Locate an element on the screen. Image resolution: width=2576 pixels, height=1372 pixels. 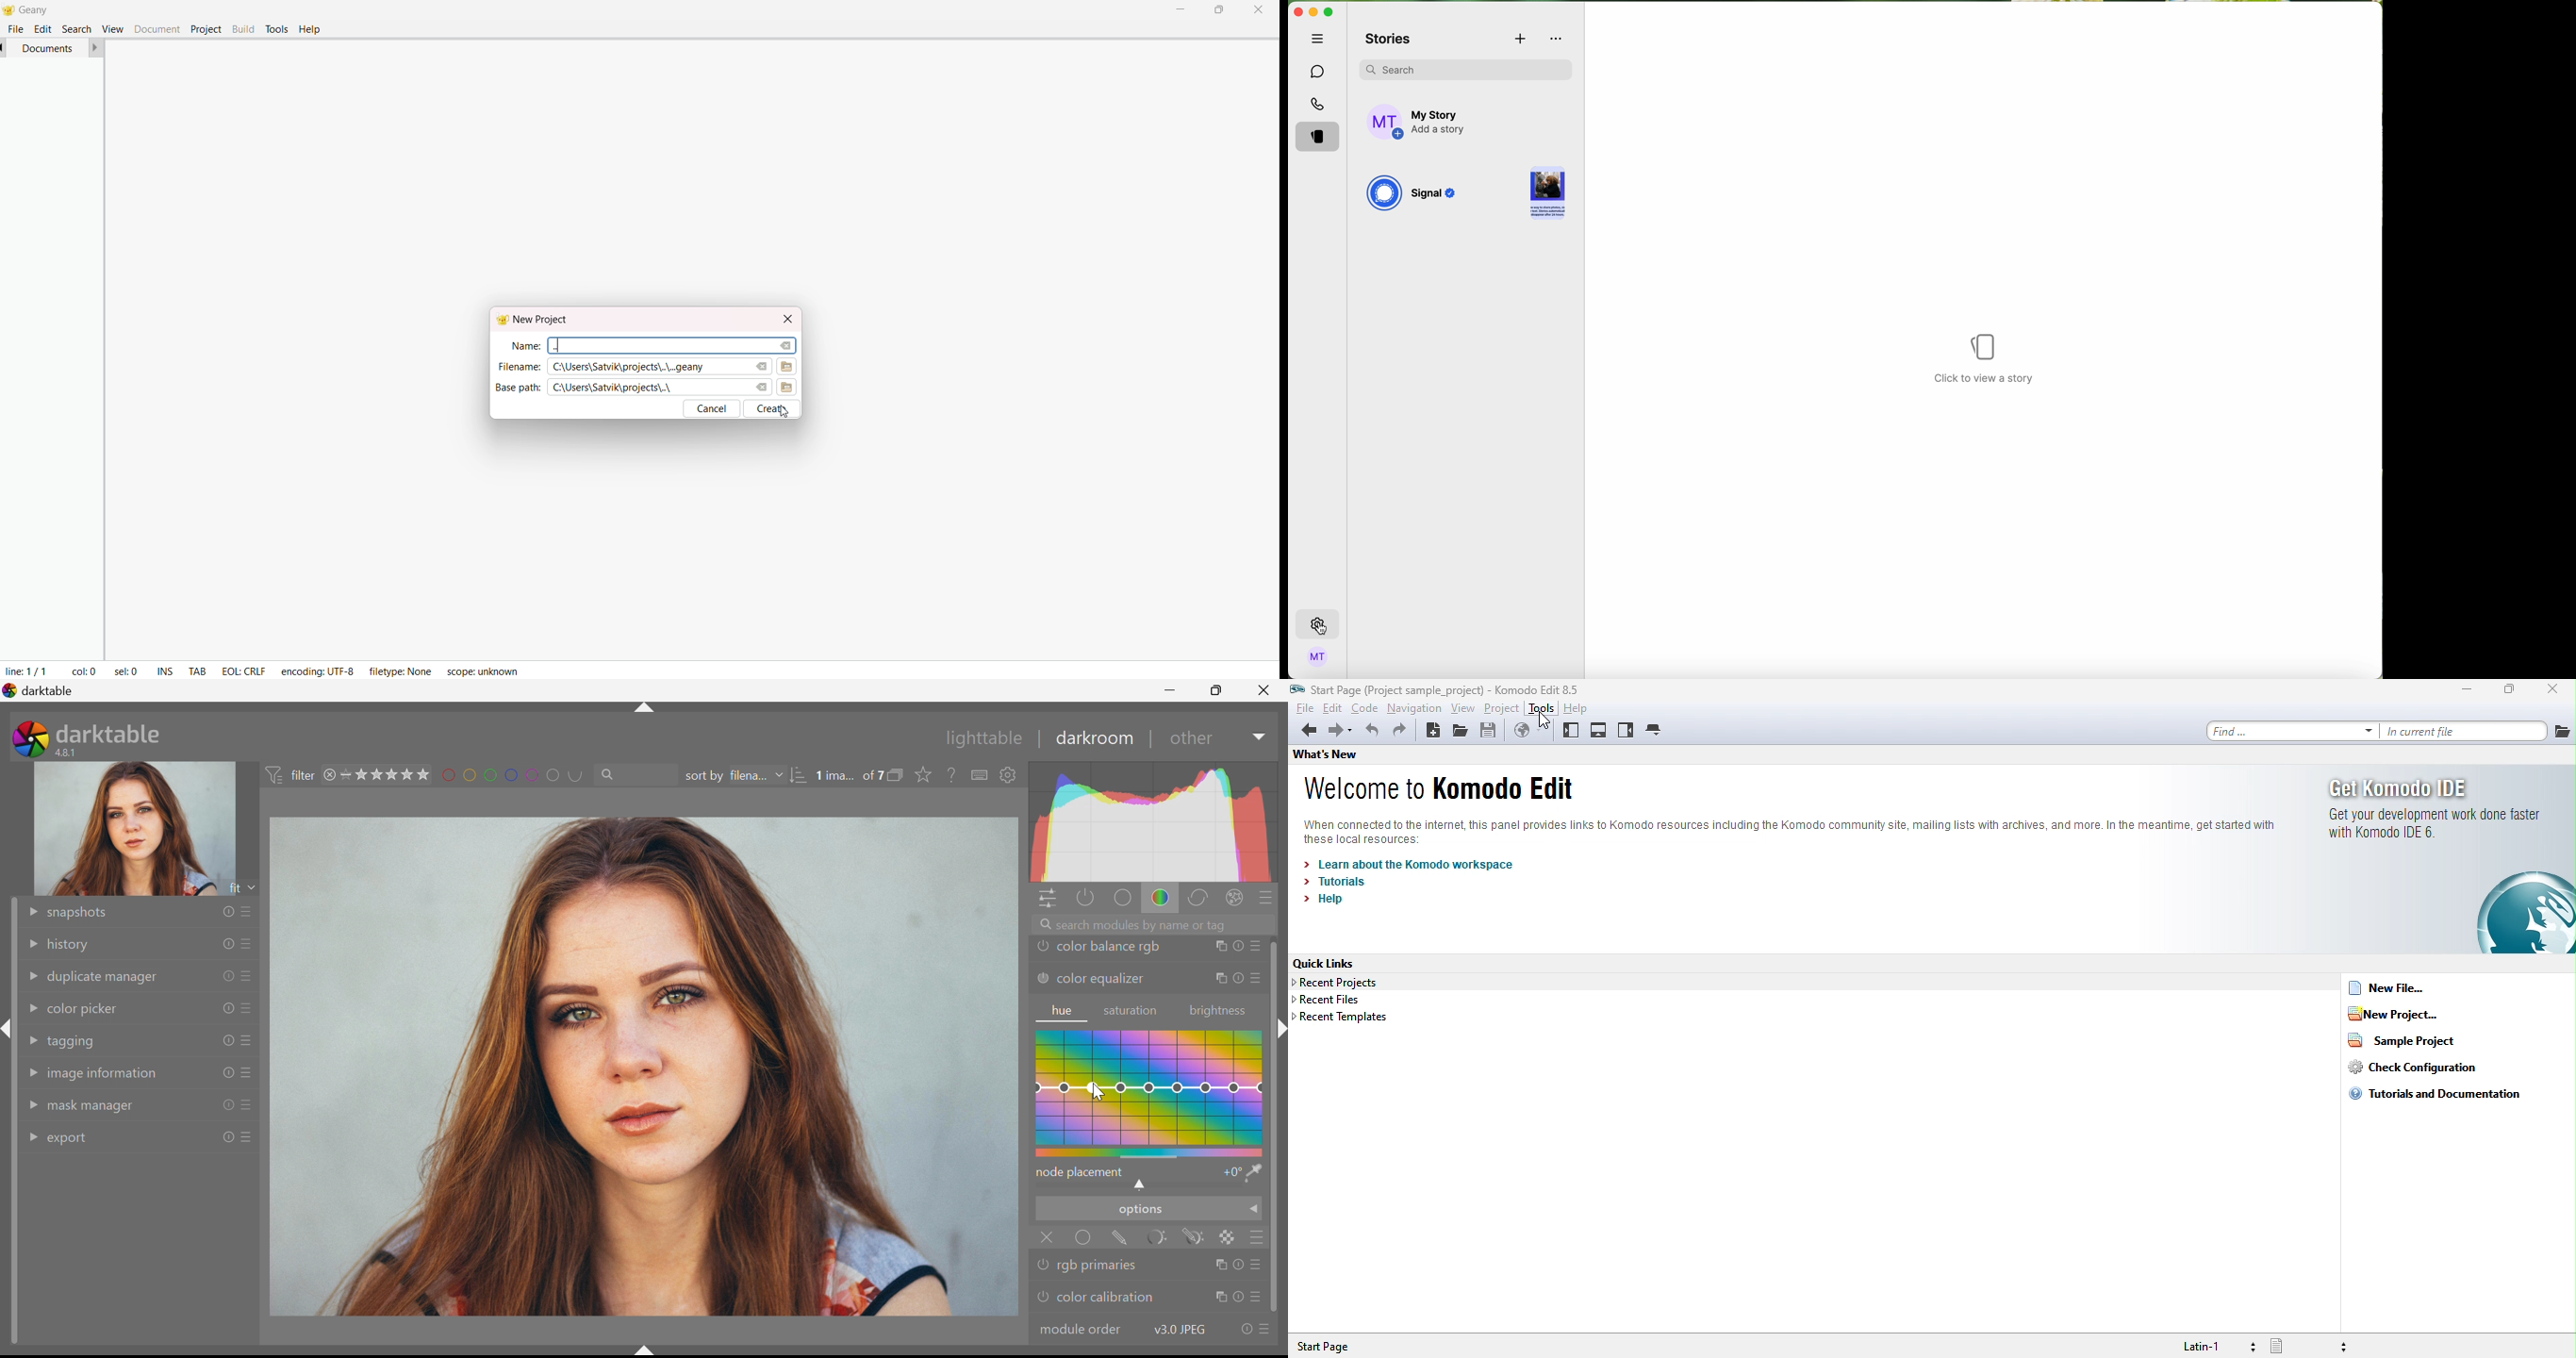
hide tabs is located at coordinates (1320, 38).